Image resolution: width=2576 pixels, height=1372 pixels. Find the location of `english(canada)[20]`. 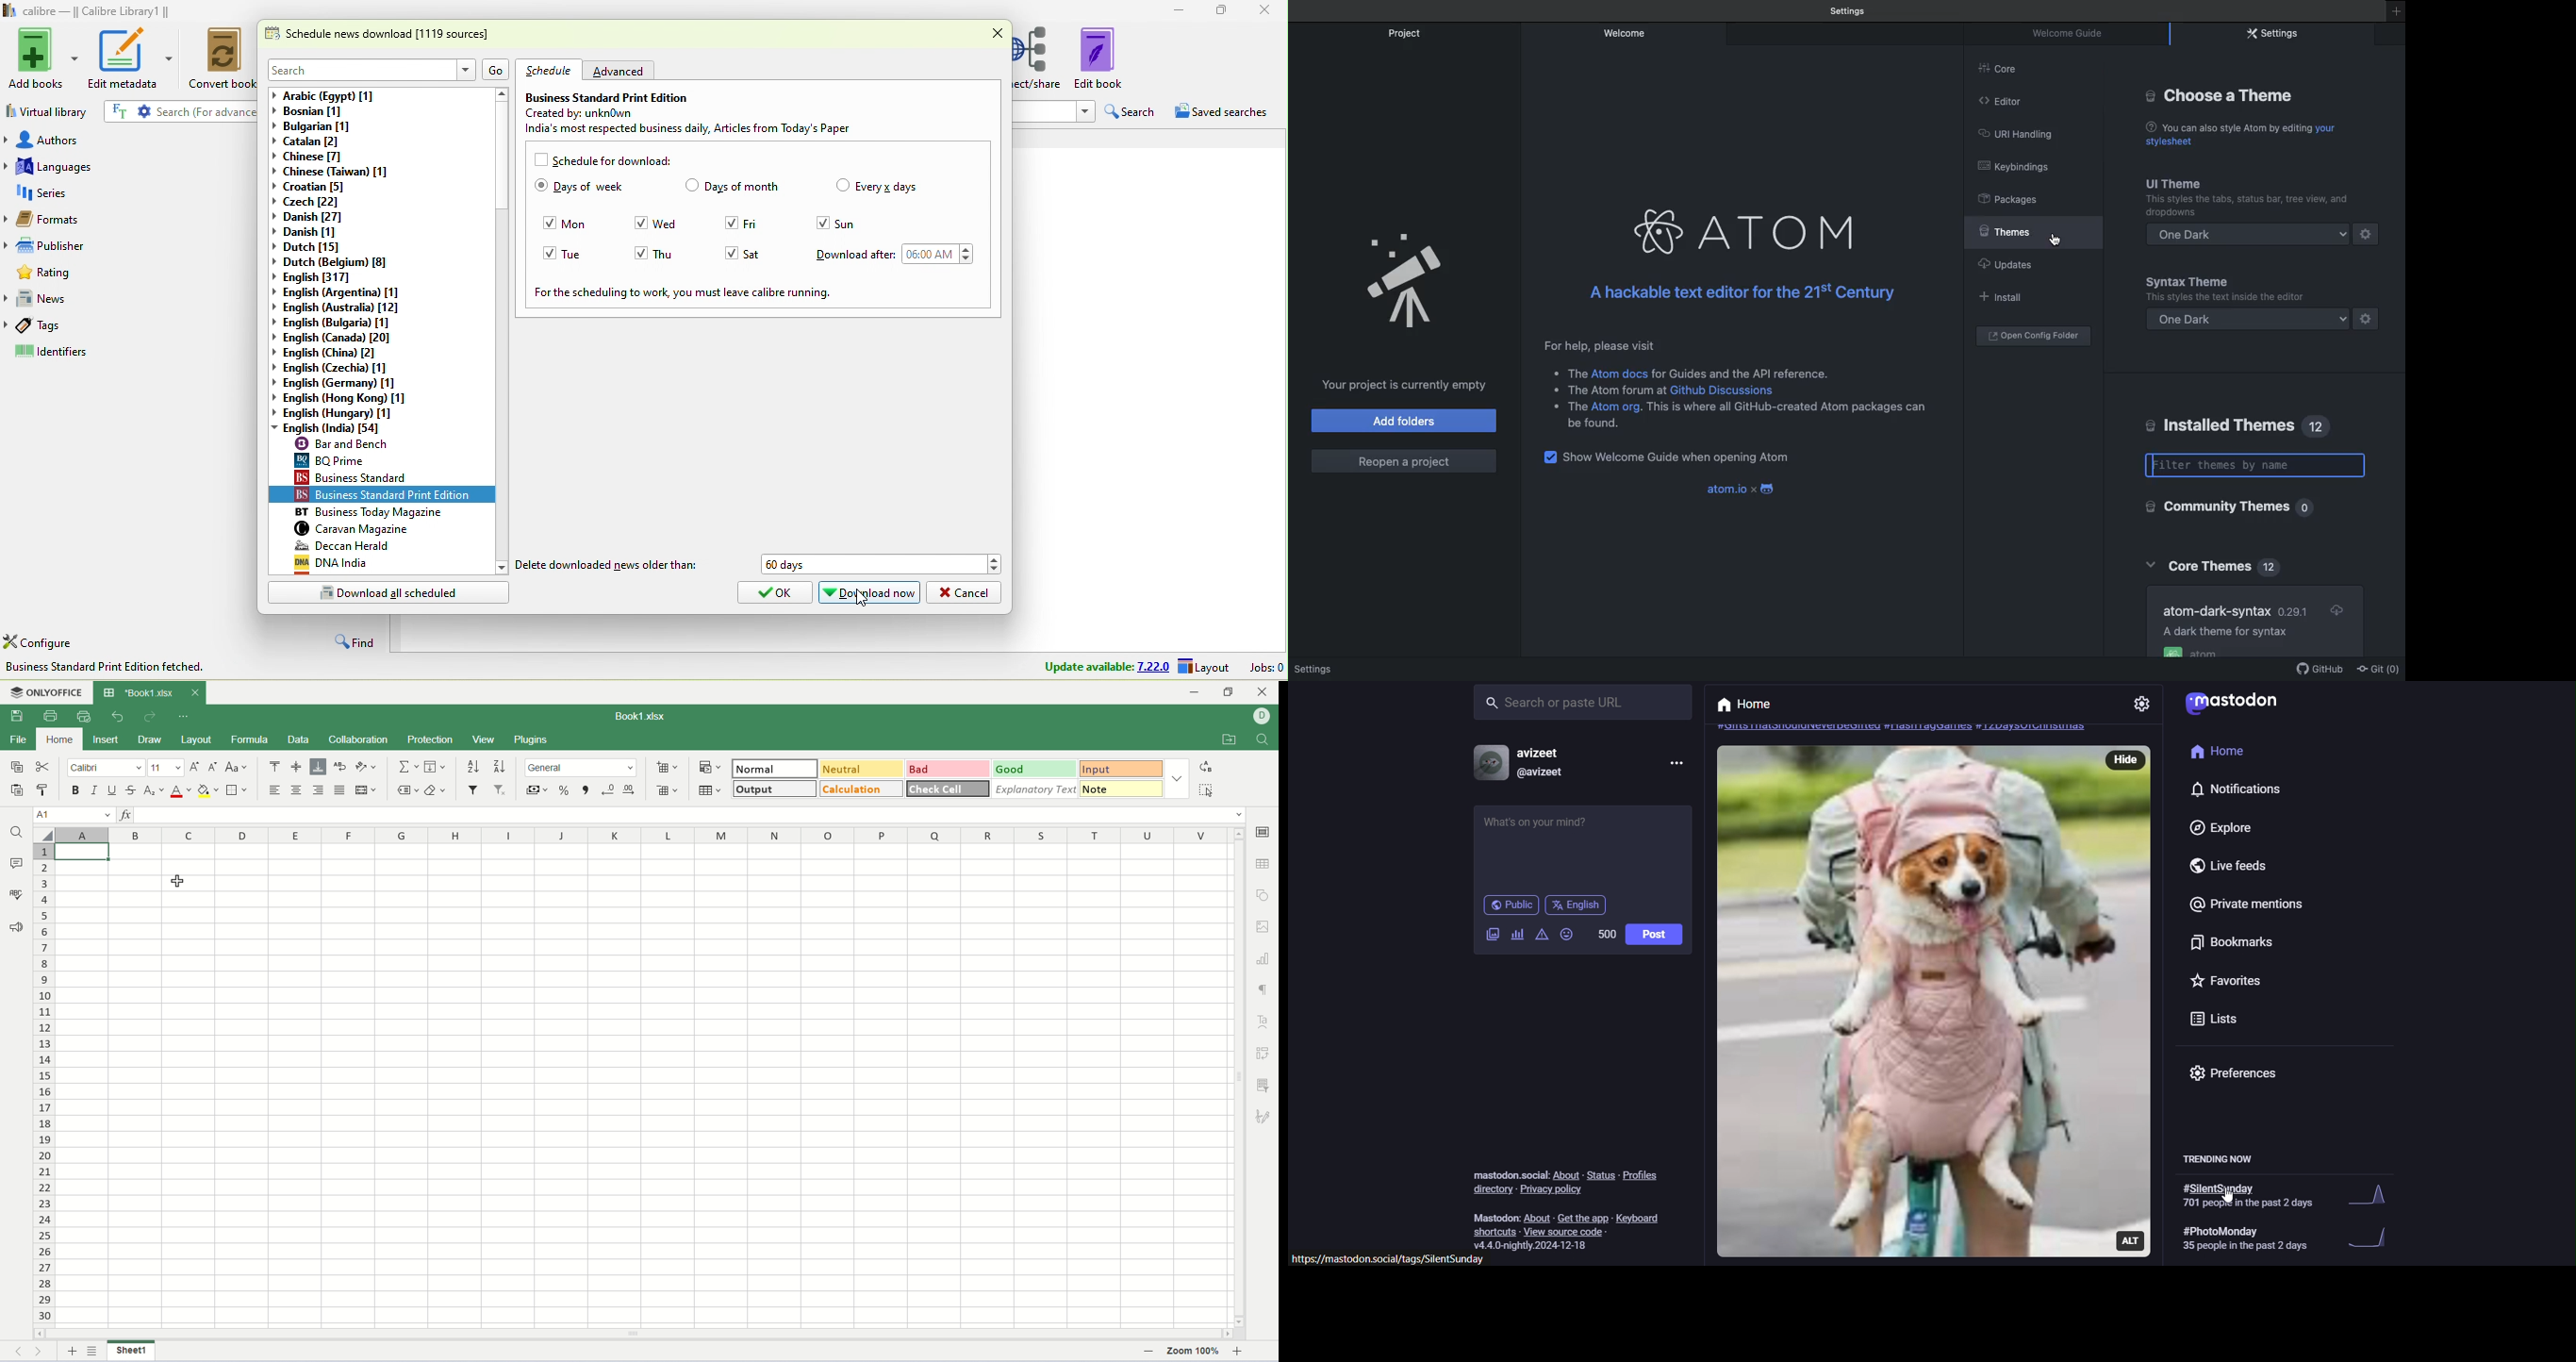

english(canada)[20] is located at coordinates (339, 338).